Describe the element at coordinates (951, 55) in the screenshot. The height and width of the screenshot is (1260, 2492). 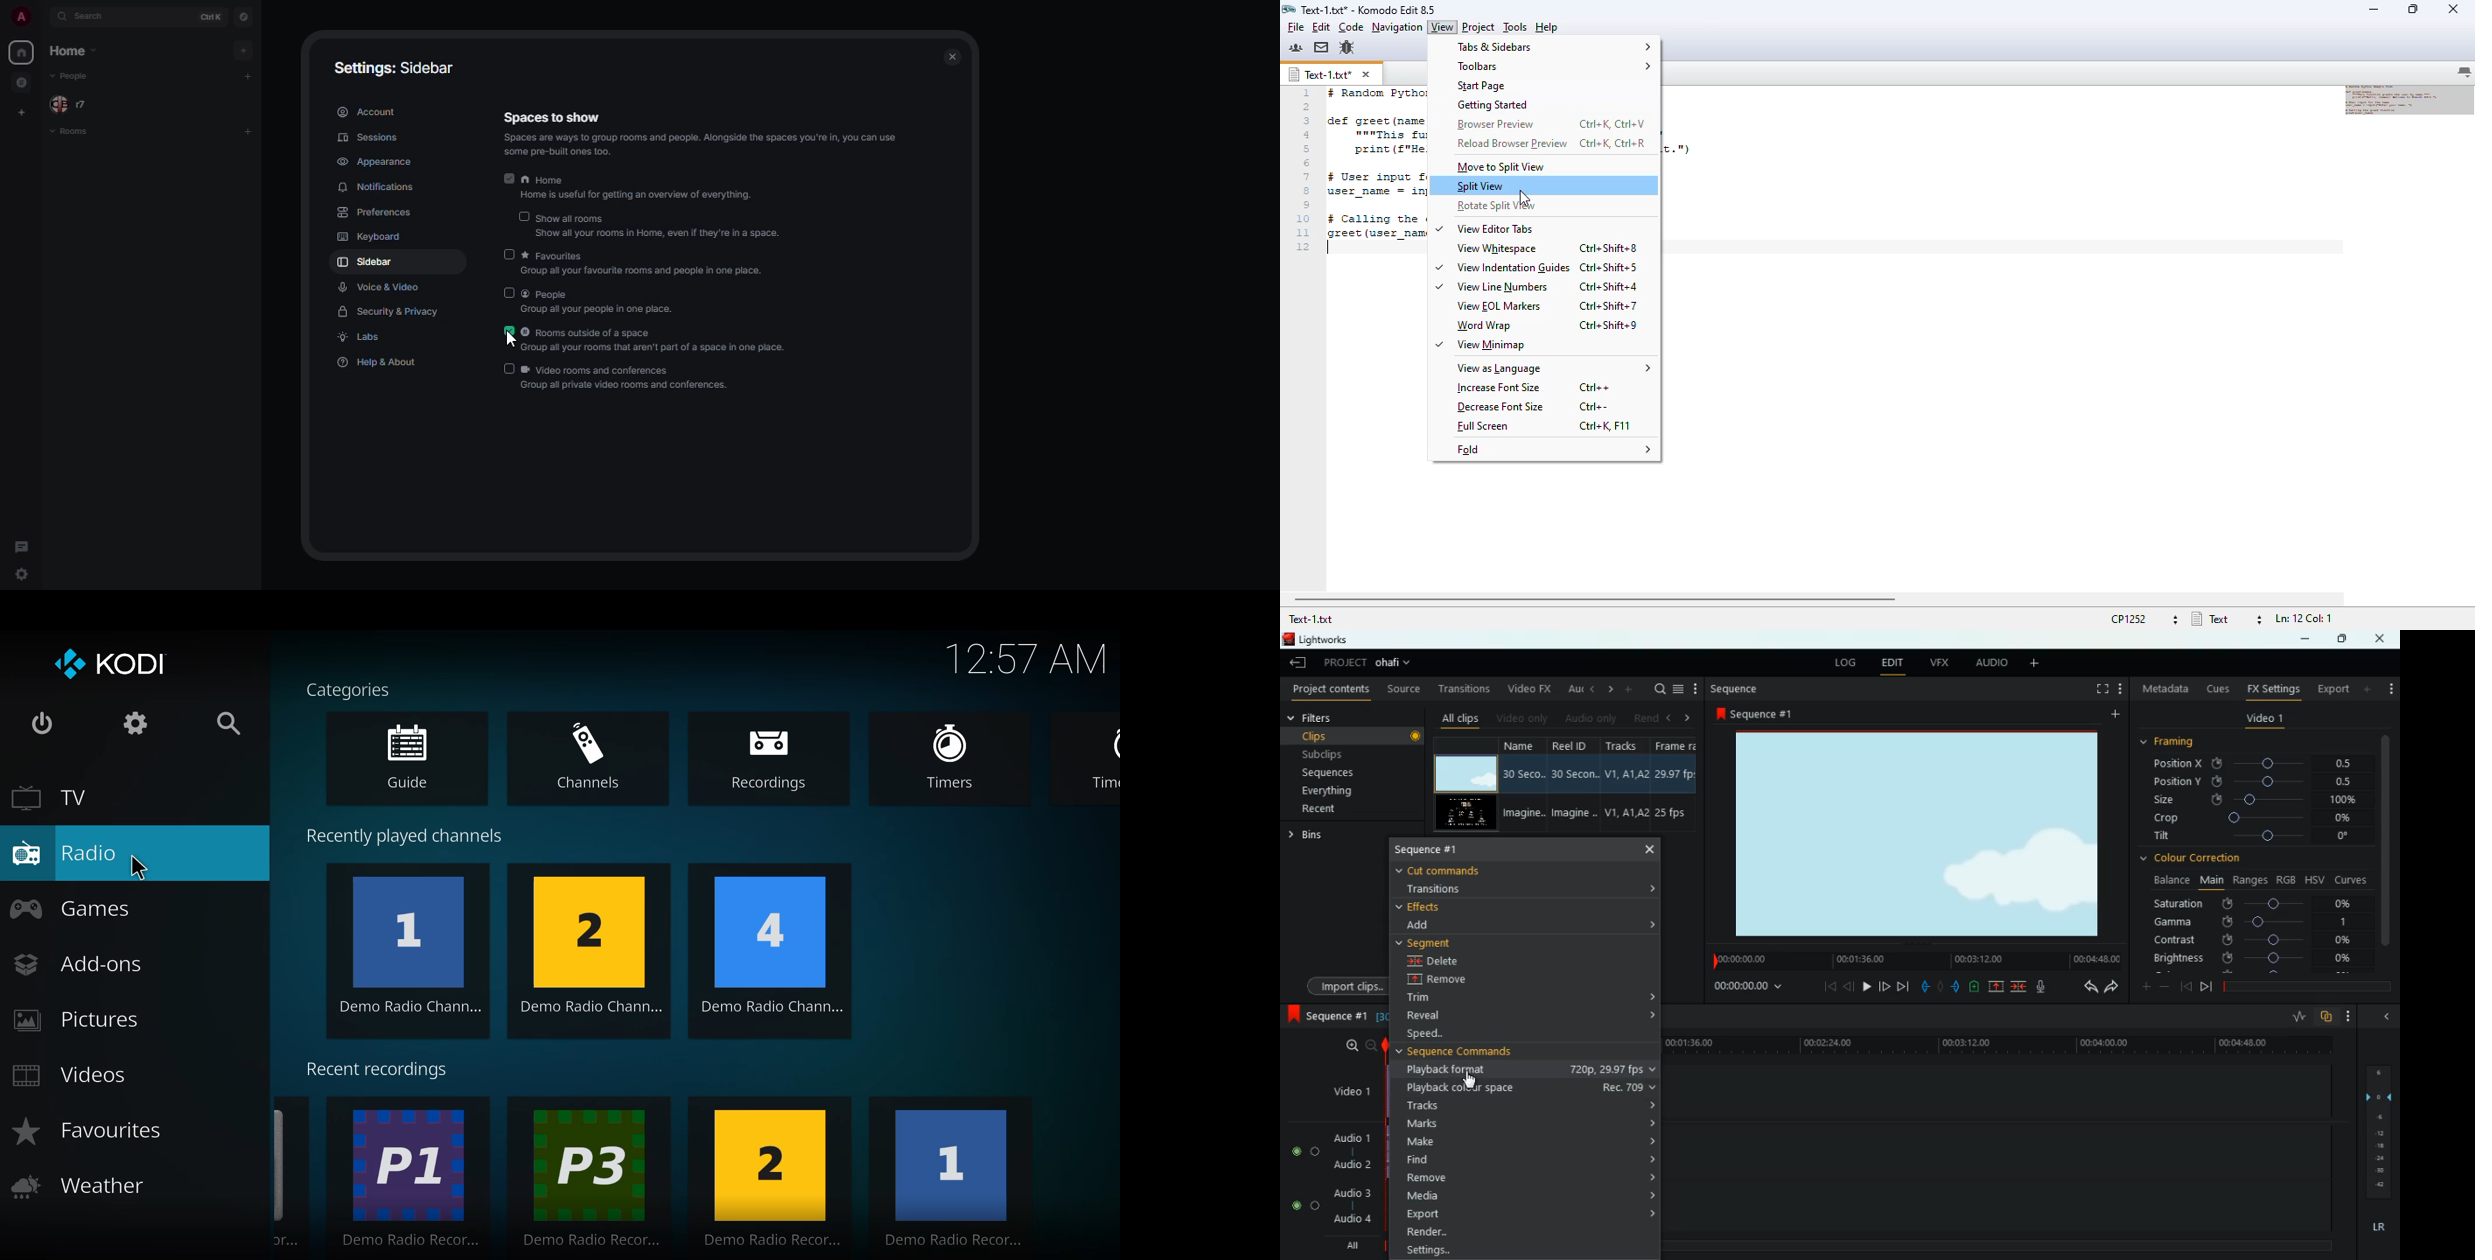
I see `close` at that location.